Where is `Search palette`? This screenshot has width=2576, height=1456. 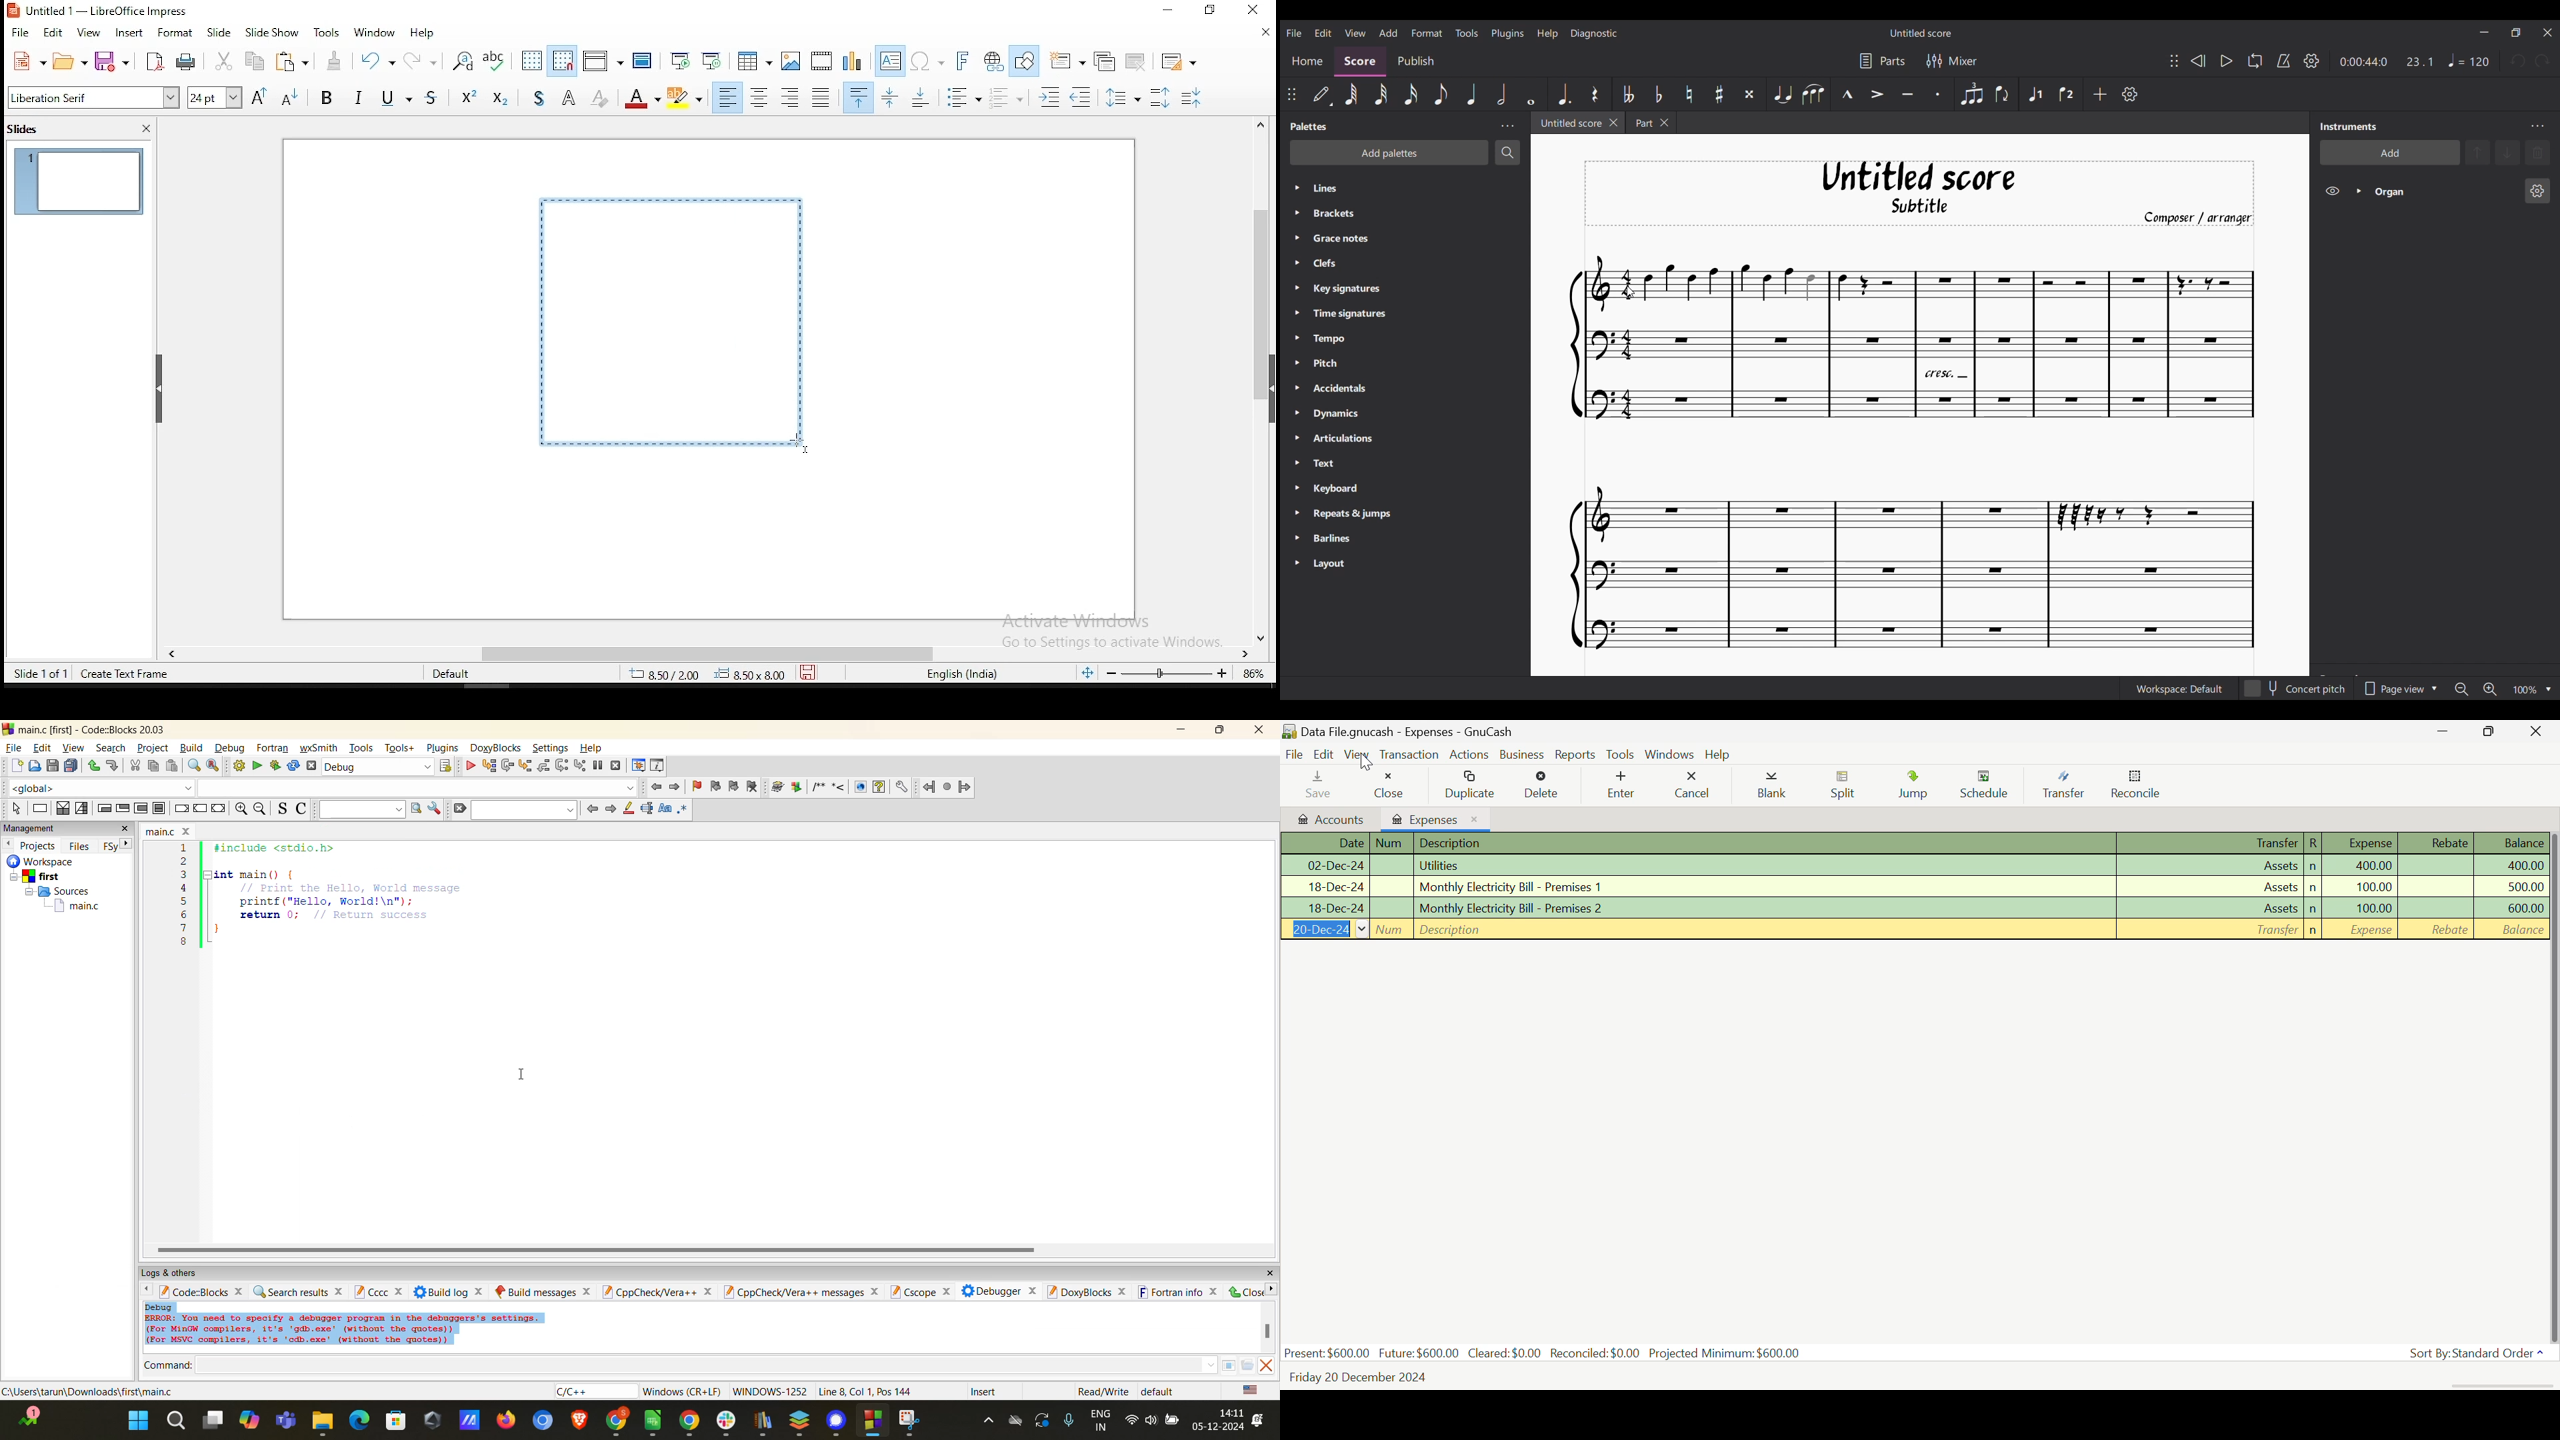
Search palette is located at coordinates (1507, 152).